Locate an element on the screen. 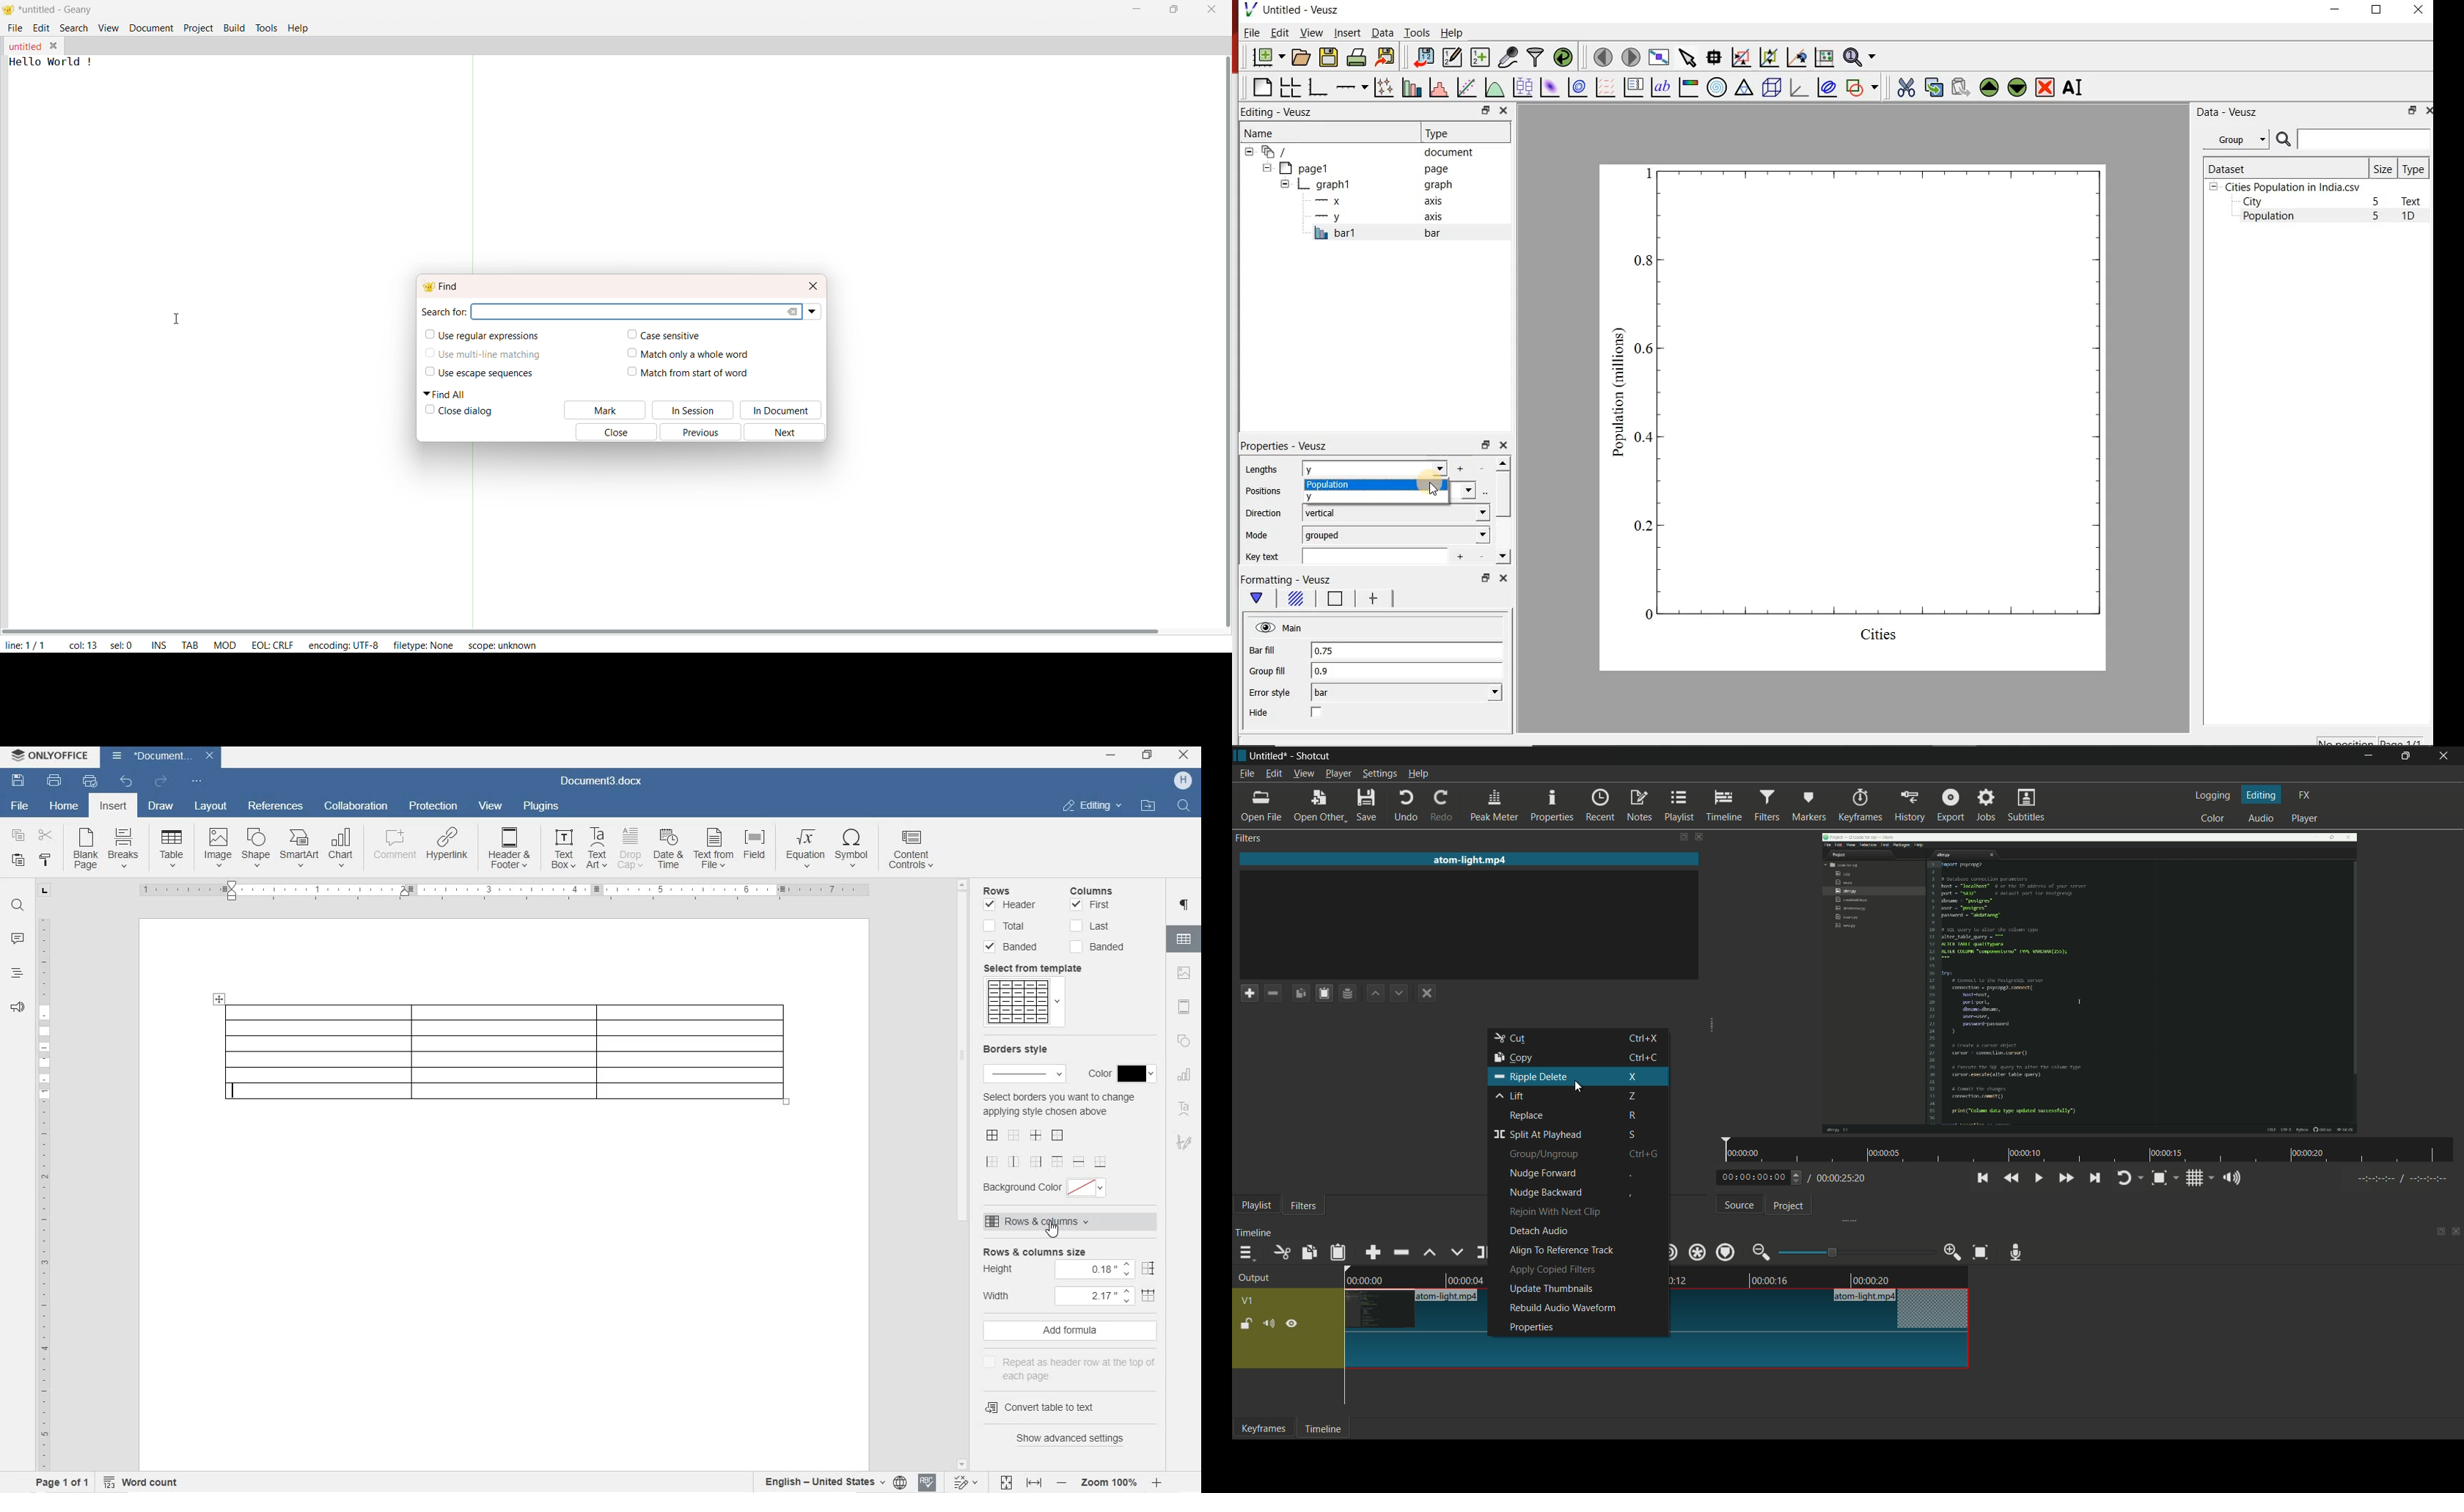 Image resolution: width=2464 pixels, height=1512 pixels. print the document is located at coordinates (1356, 58).